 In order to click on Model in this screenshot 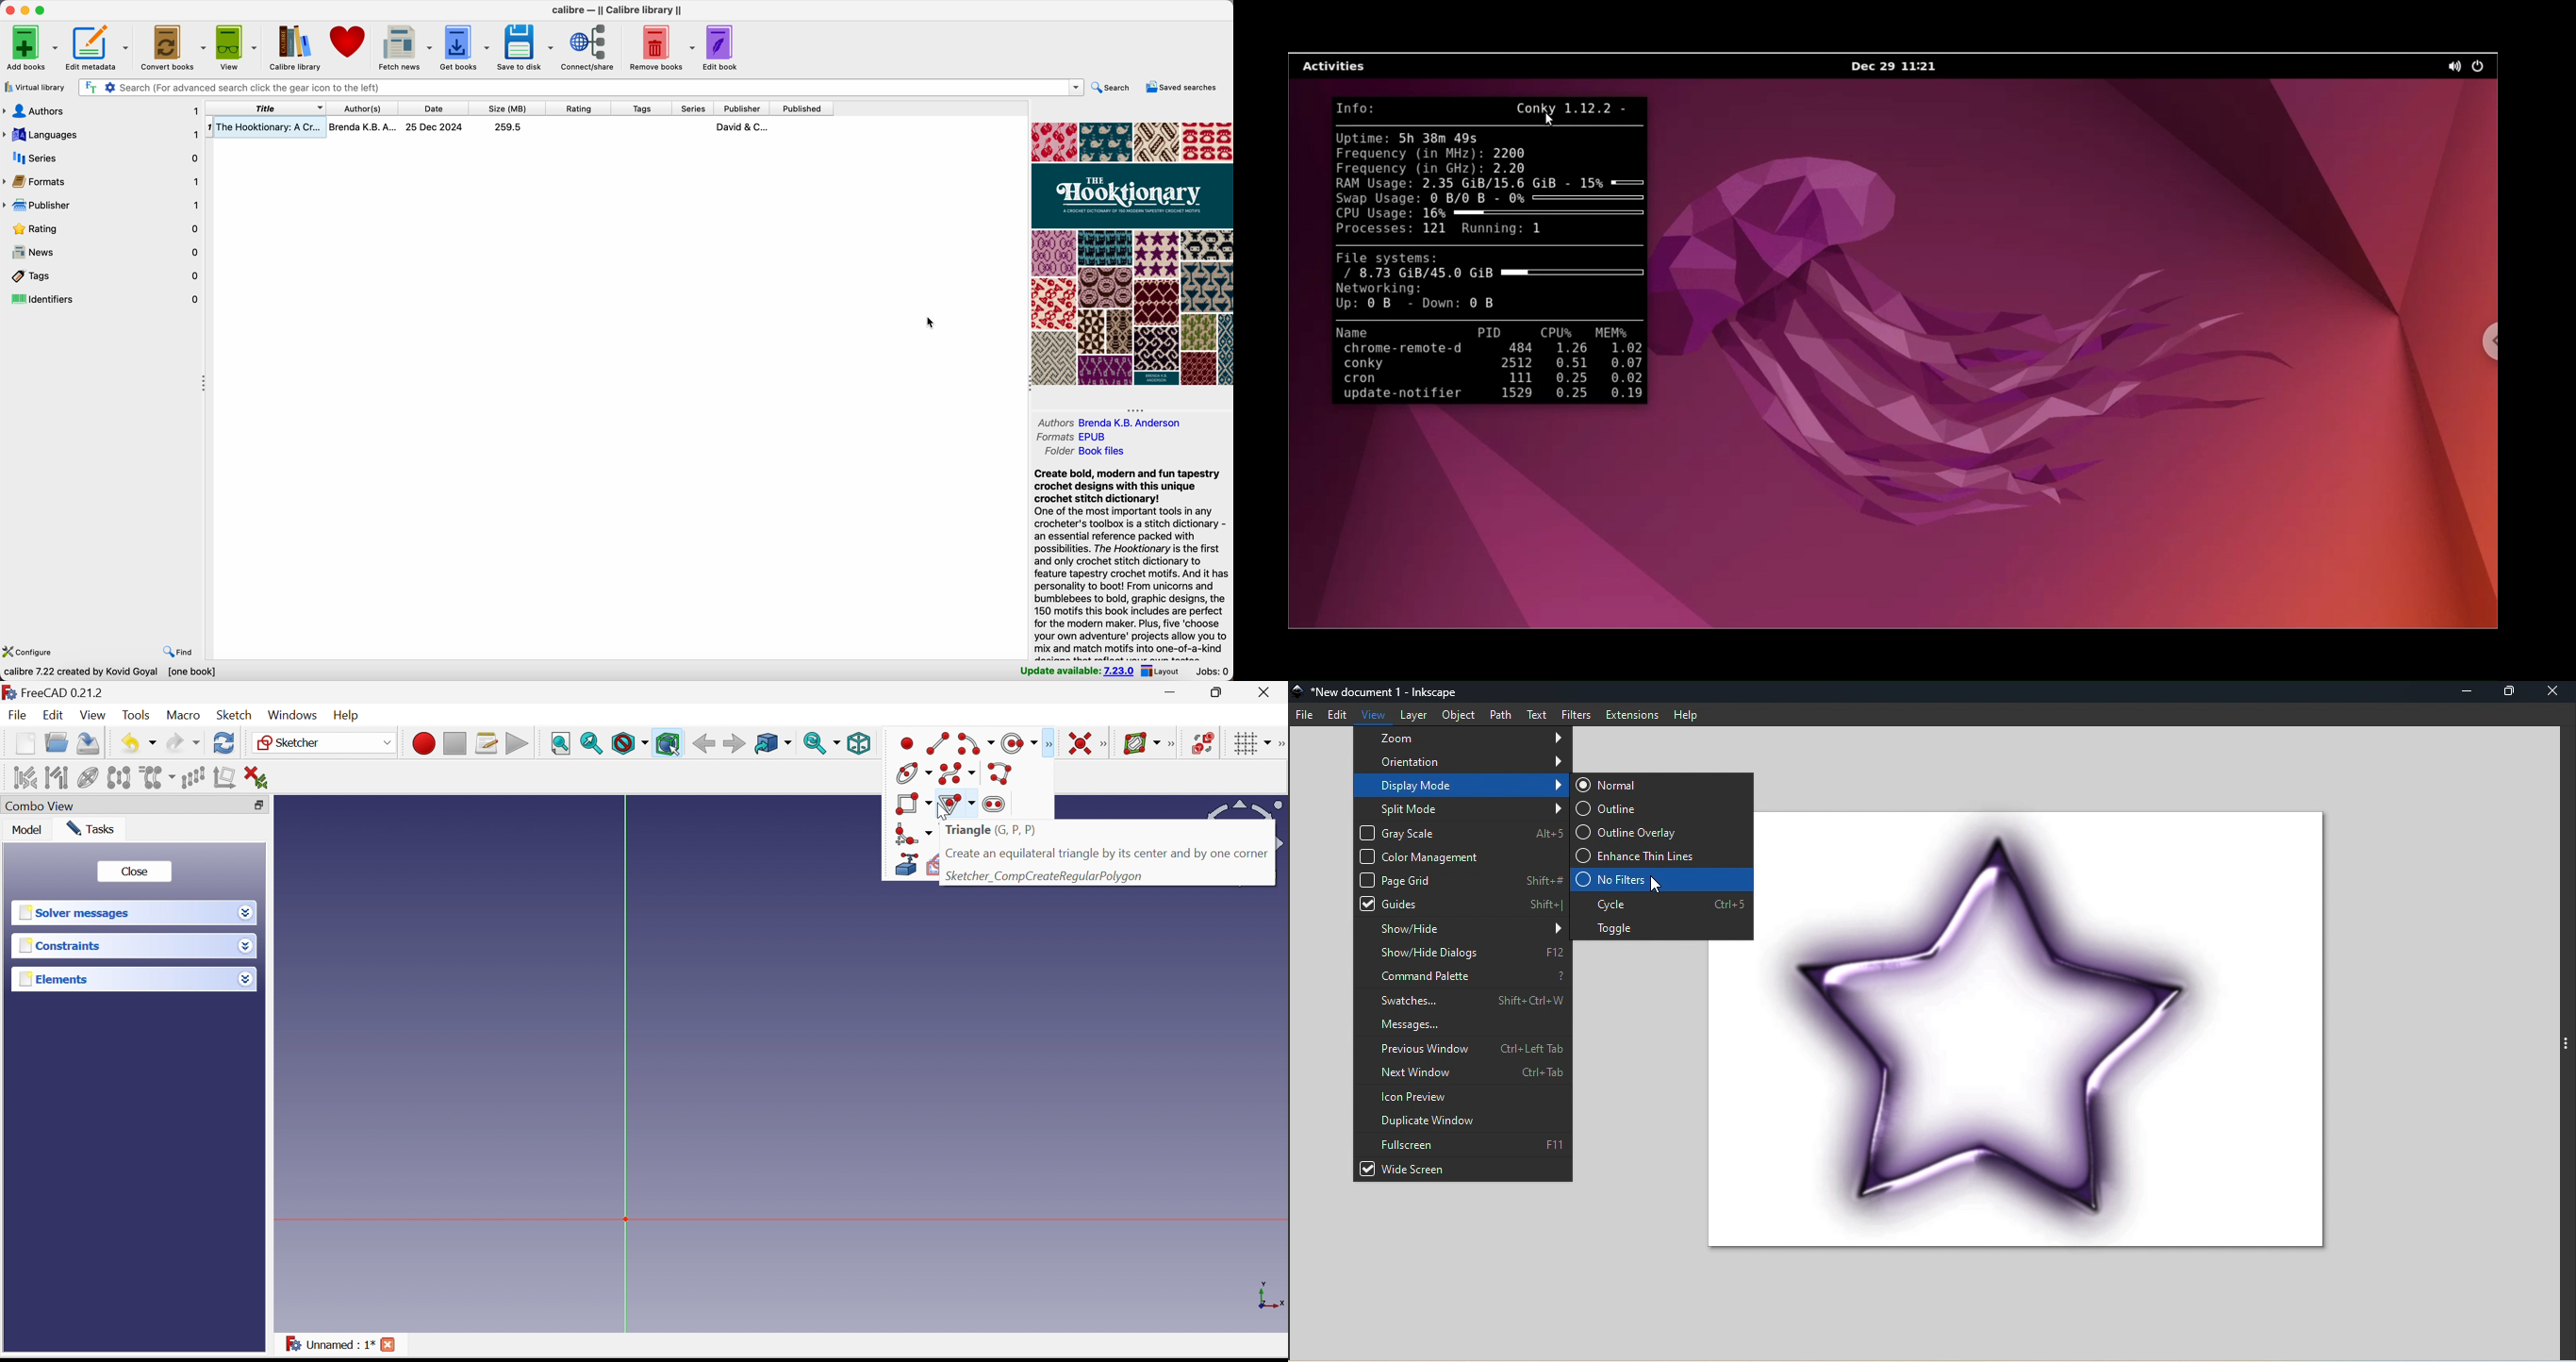, I will do `click(23, 830)`.